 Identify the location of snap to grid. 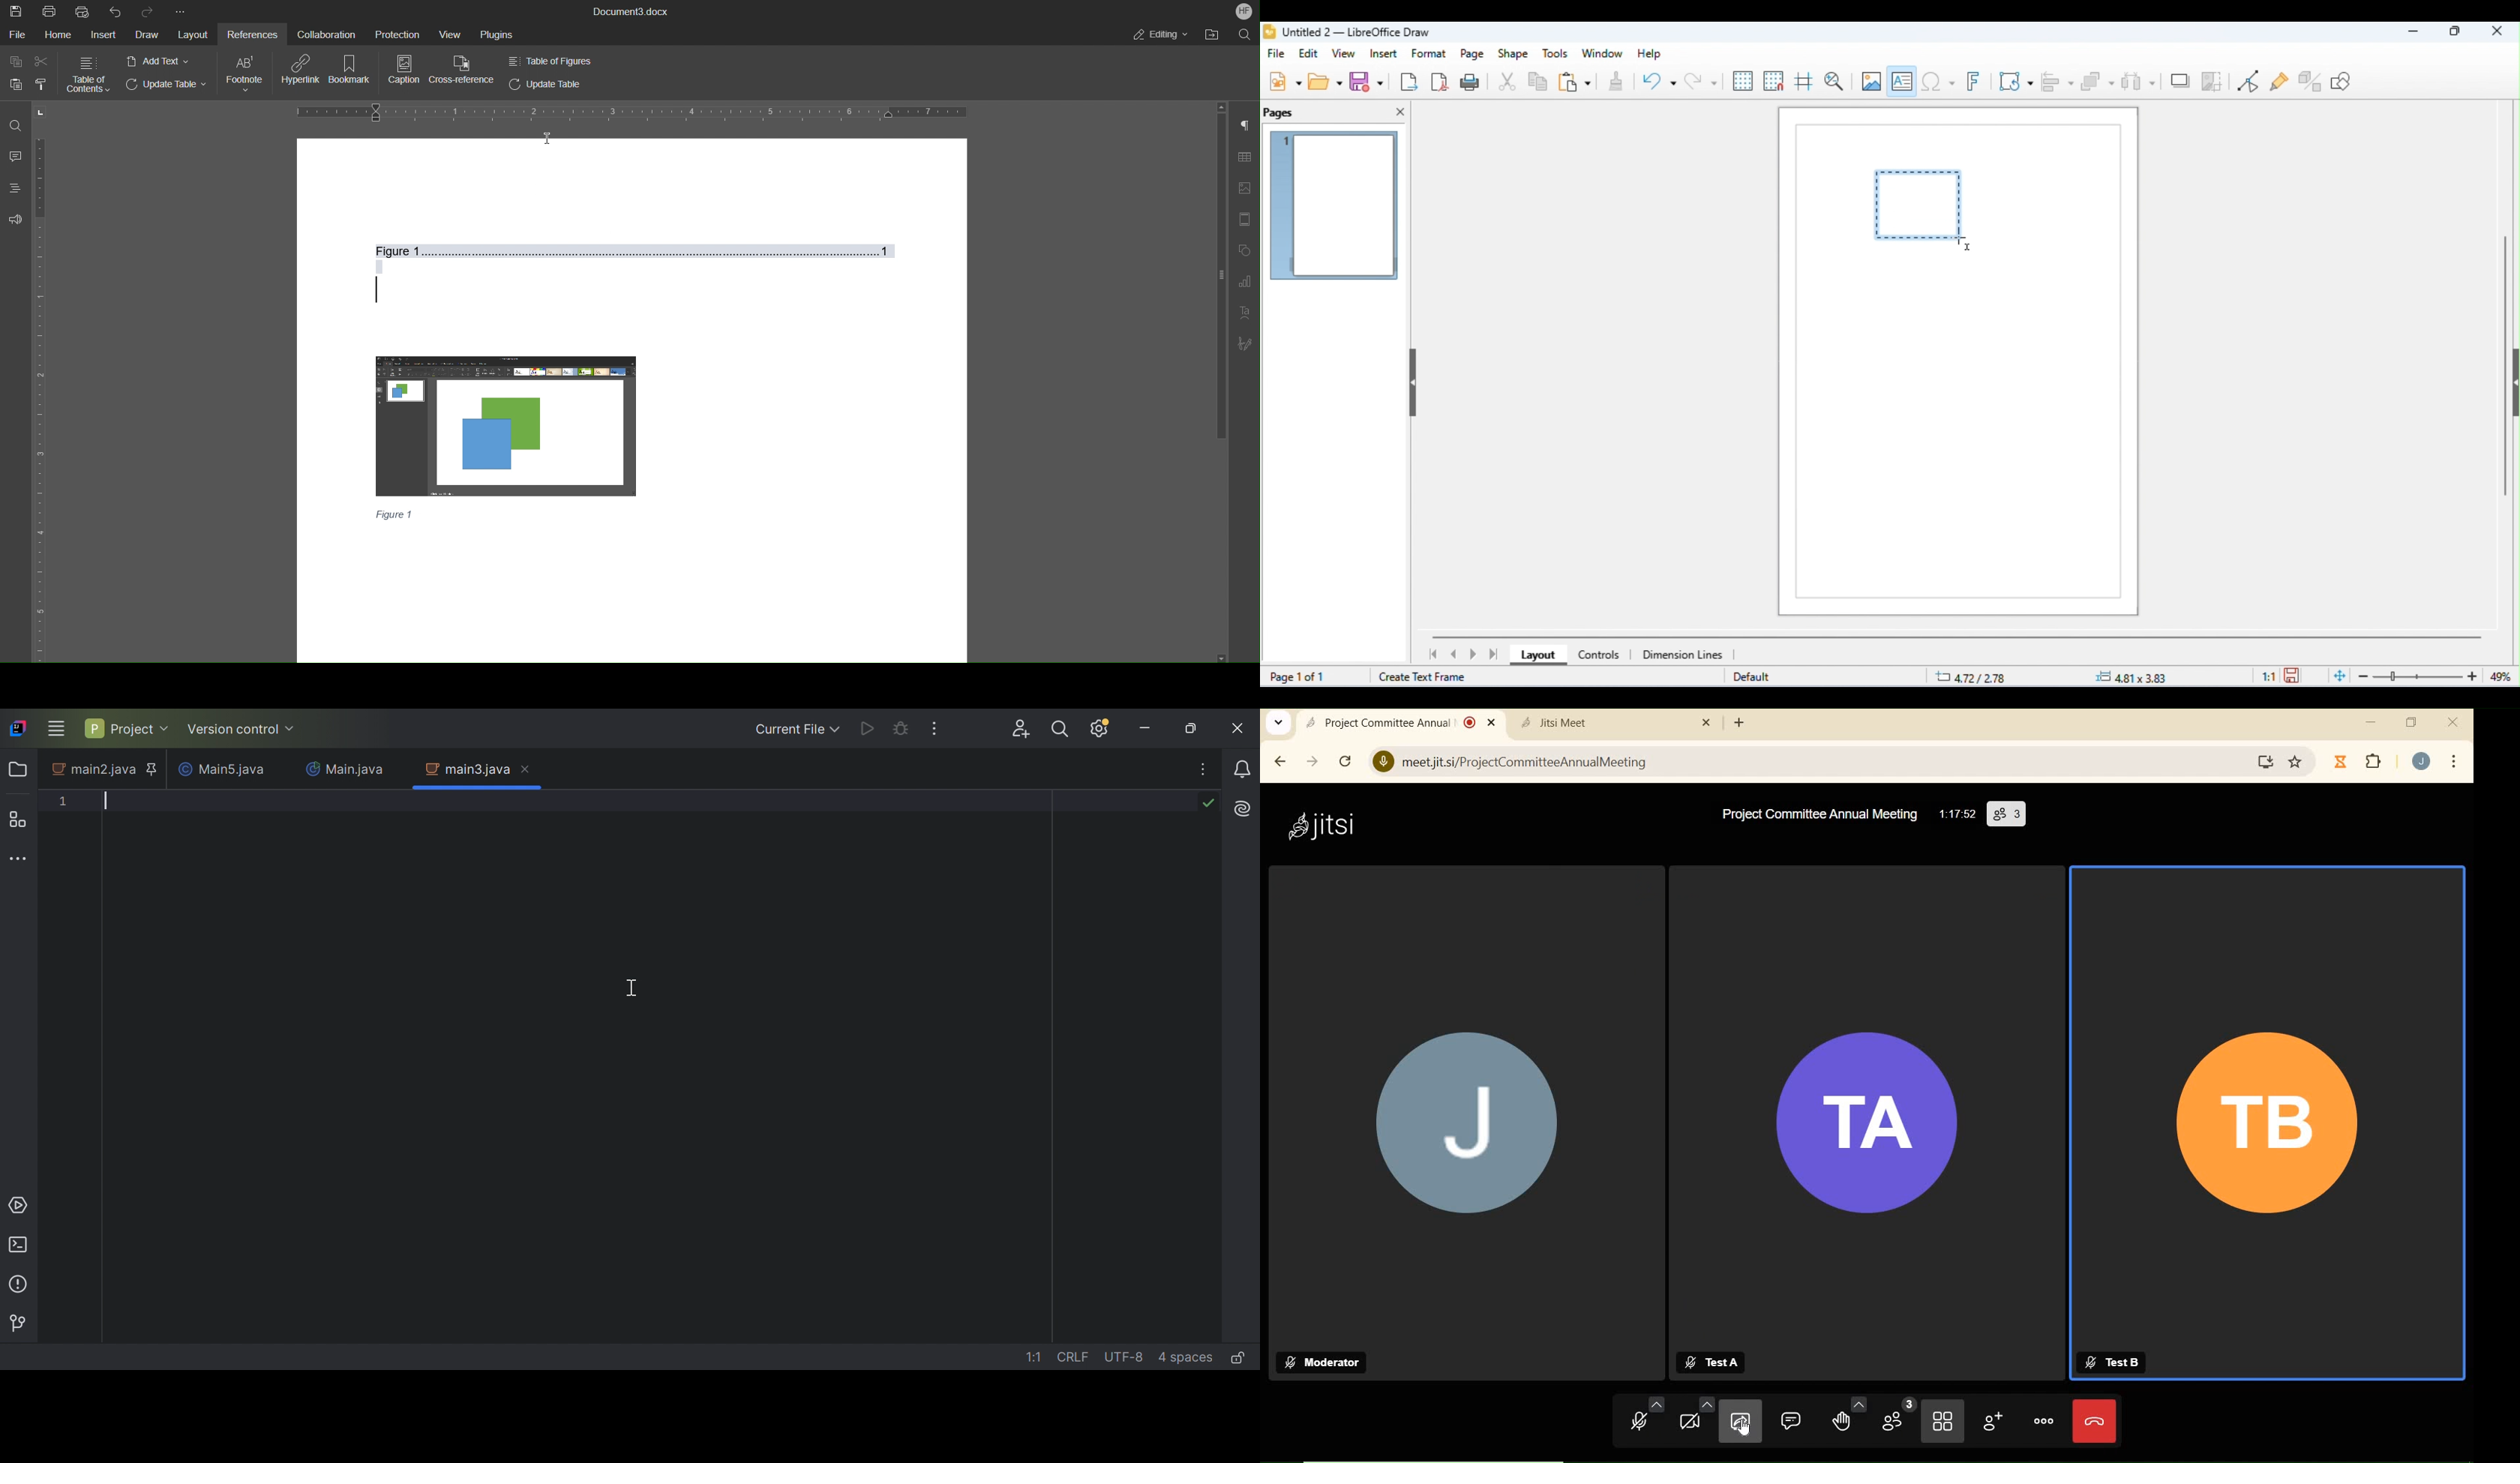
(1774, 81).